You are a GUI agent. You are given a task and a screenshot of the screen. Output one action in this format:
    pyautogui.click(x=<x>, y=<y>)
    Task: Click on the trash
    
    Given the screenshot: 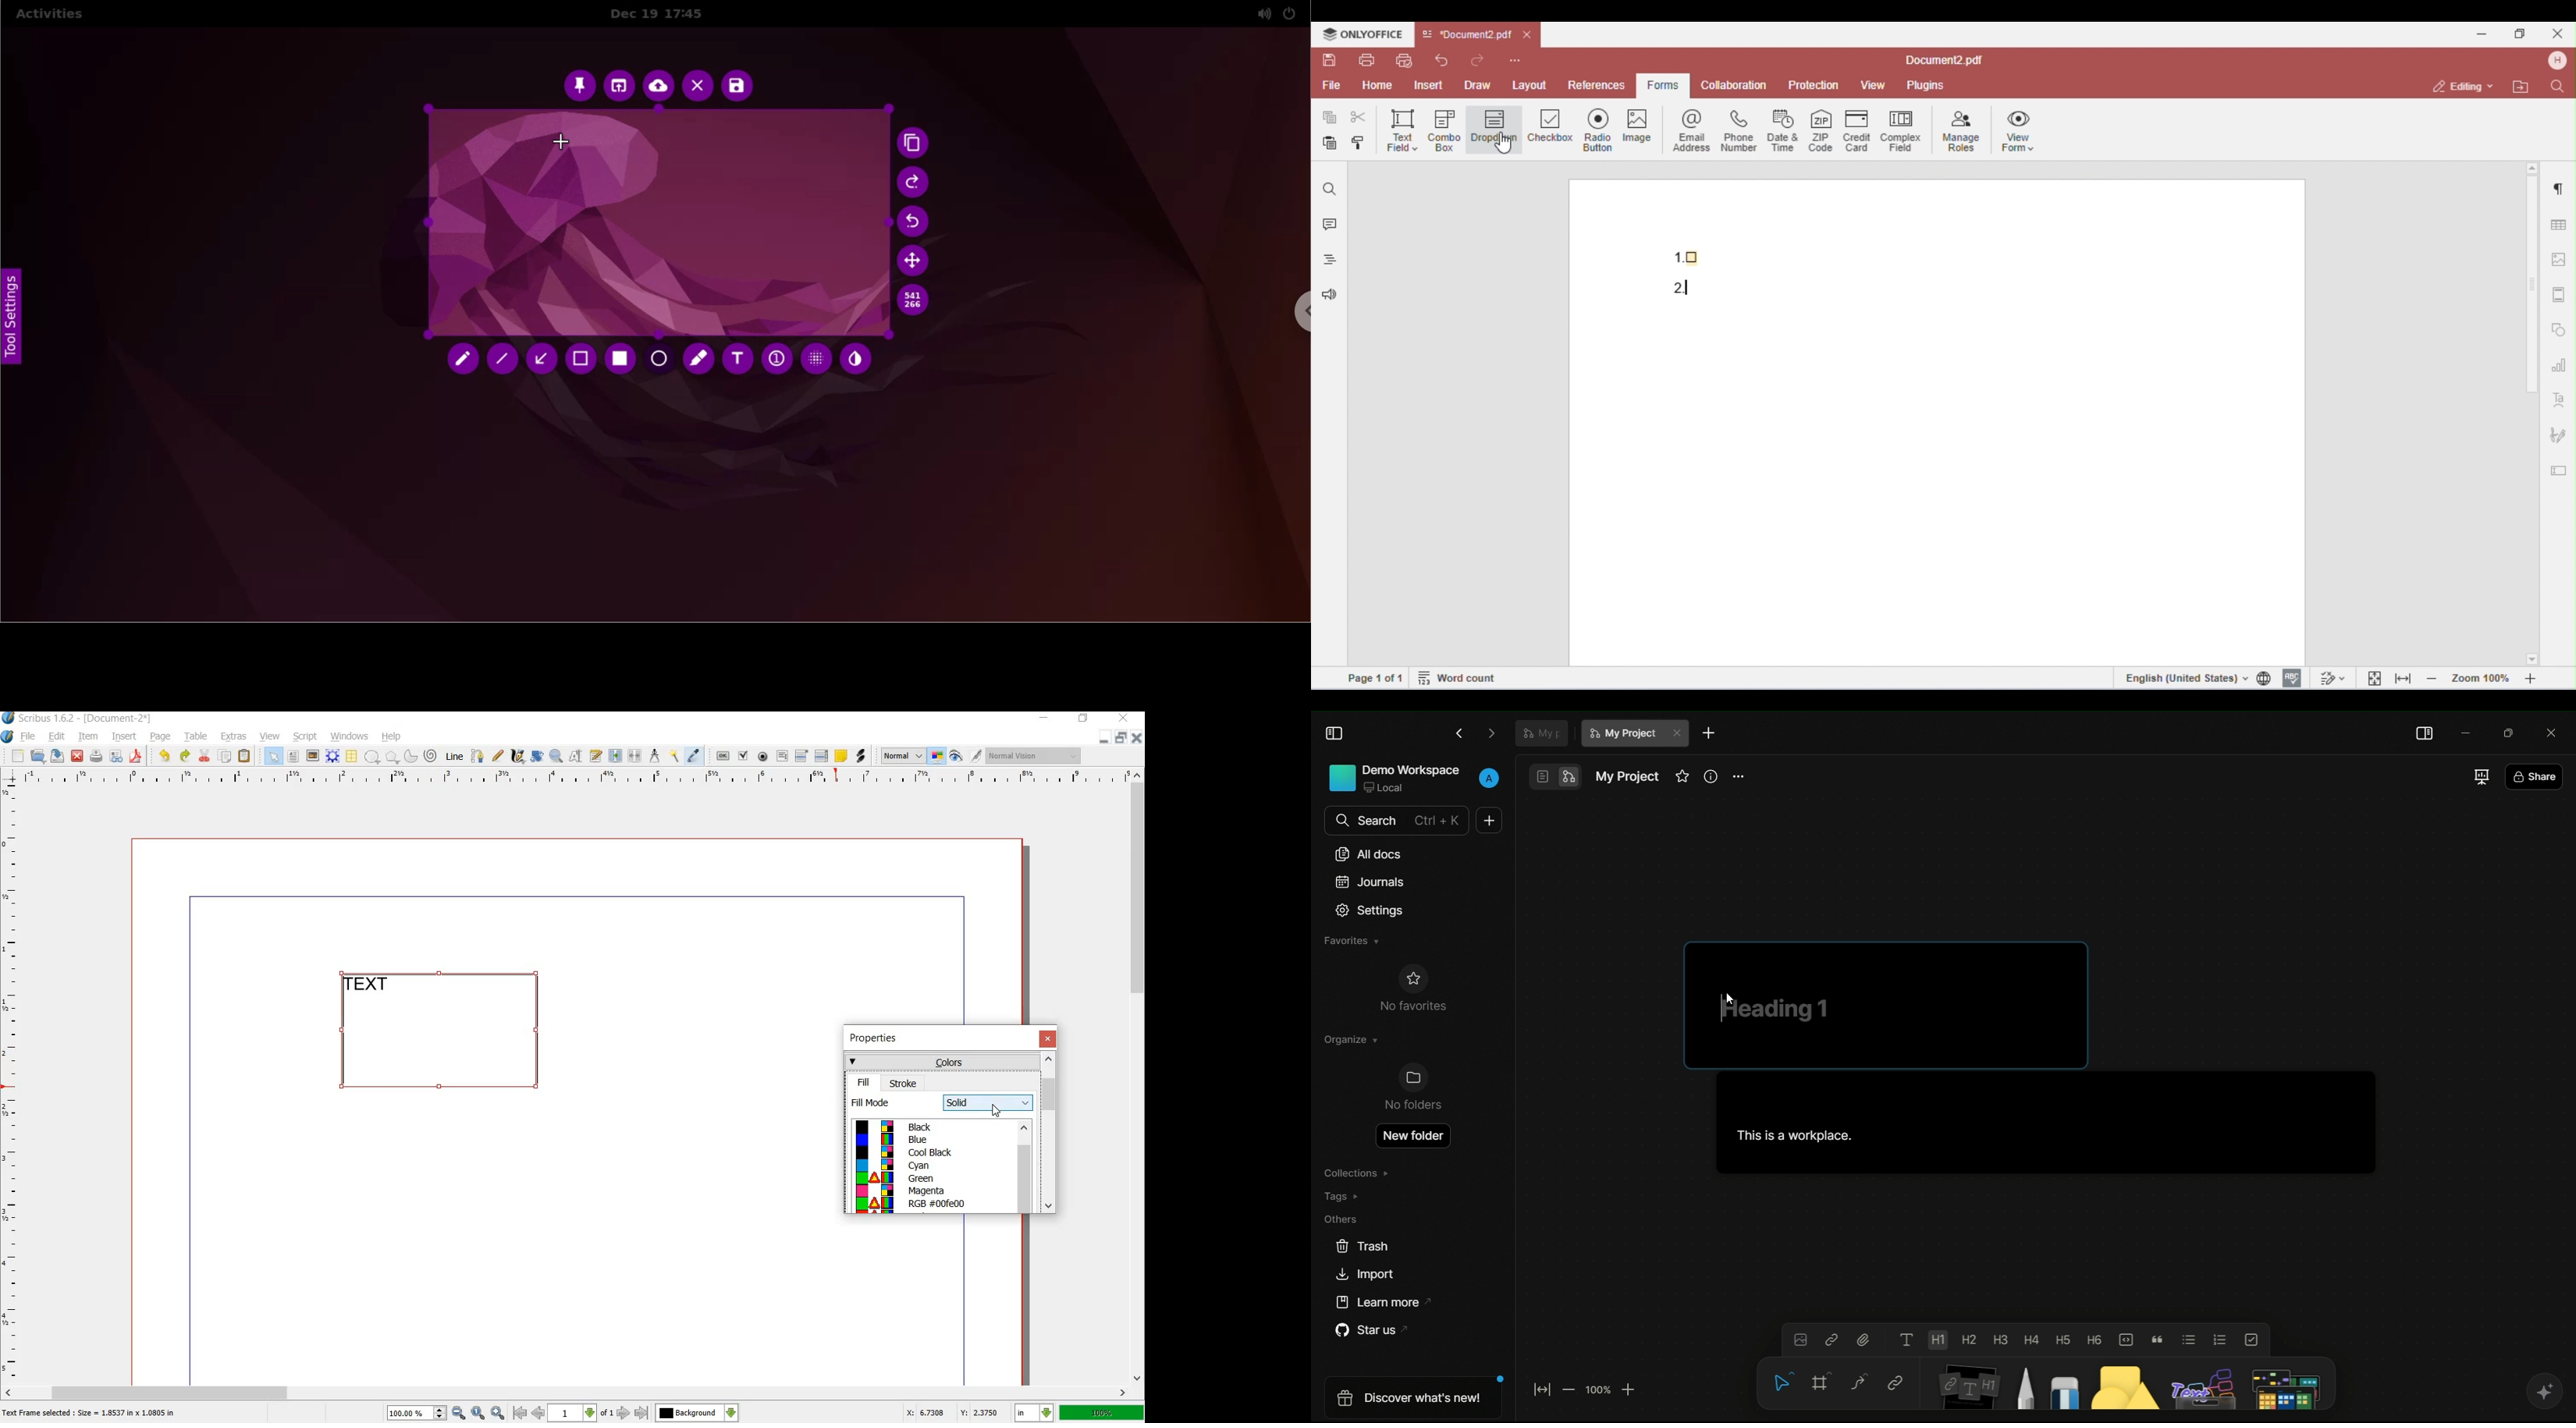 What is the action you would take?
    pyautogui.click(x=1360, y=1246)
    